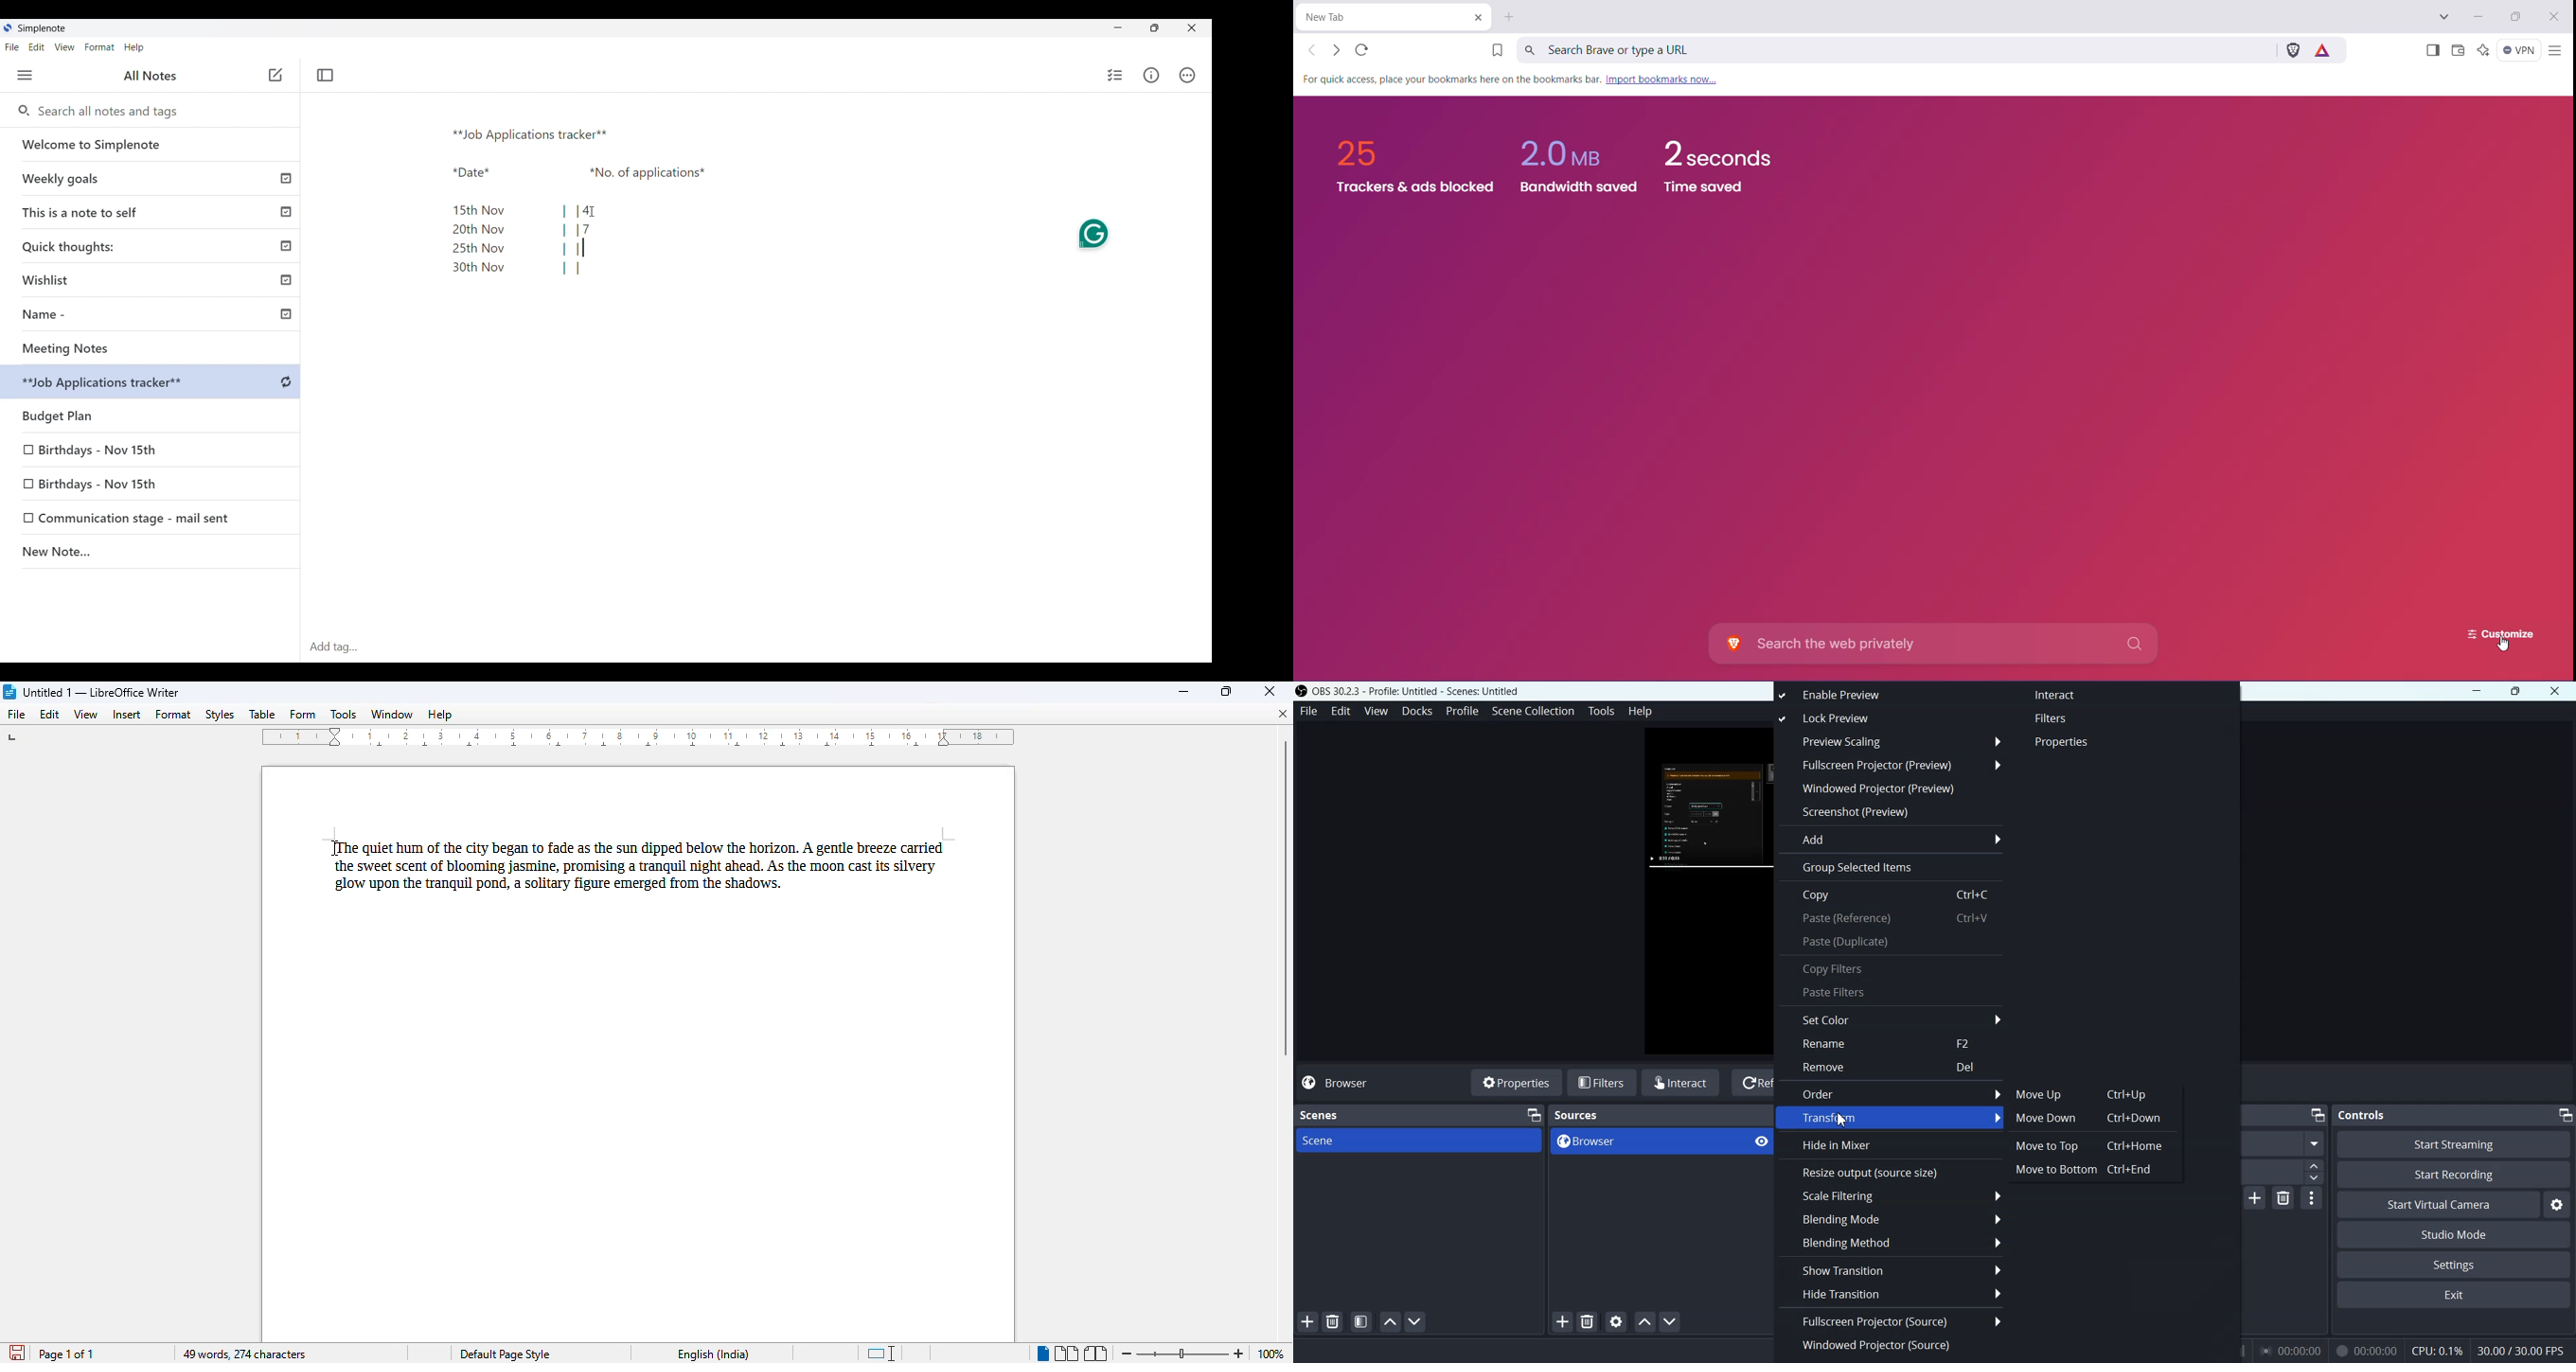 This screenshot has height=1372, width=2576. What do you see at coordinates (1889, 868) in the screenshot?
I see `Group Selected Items` at bounding box center [1889, 868].